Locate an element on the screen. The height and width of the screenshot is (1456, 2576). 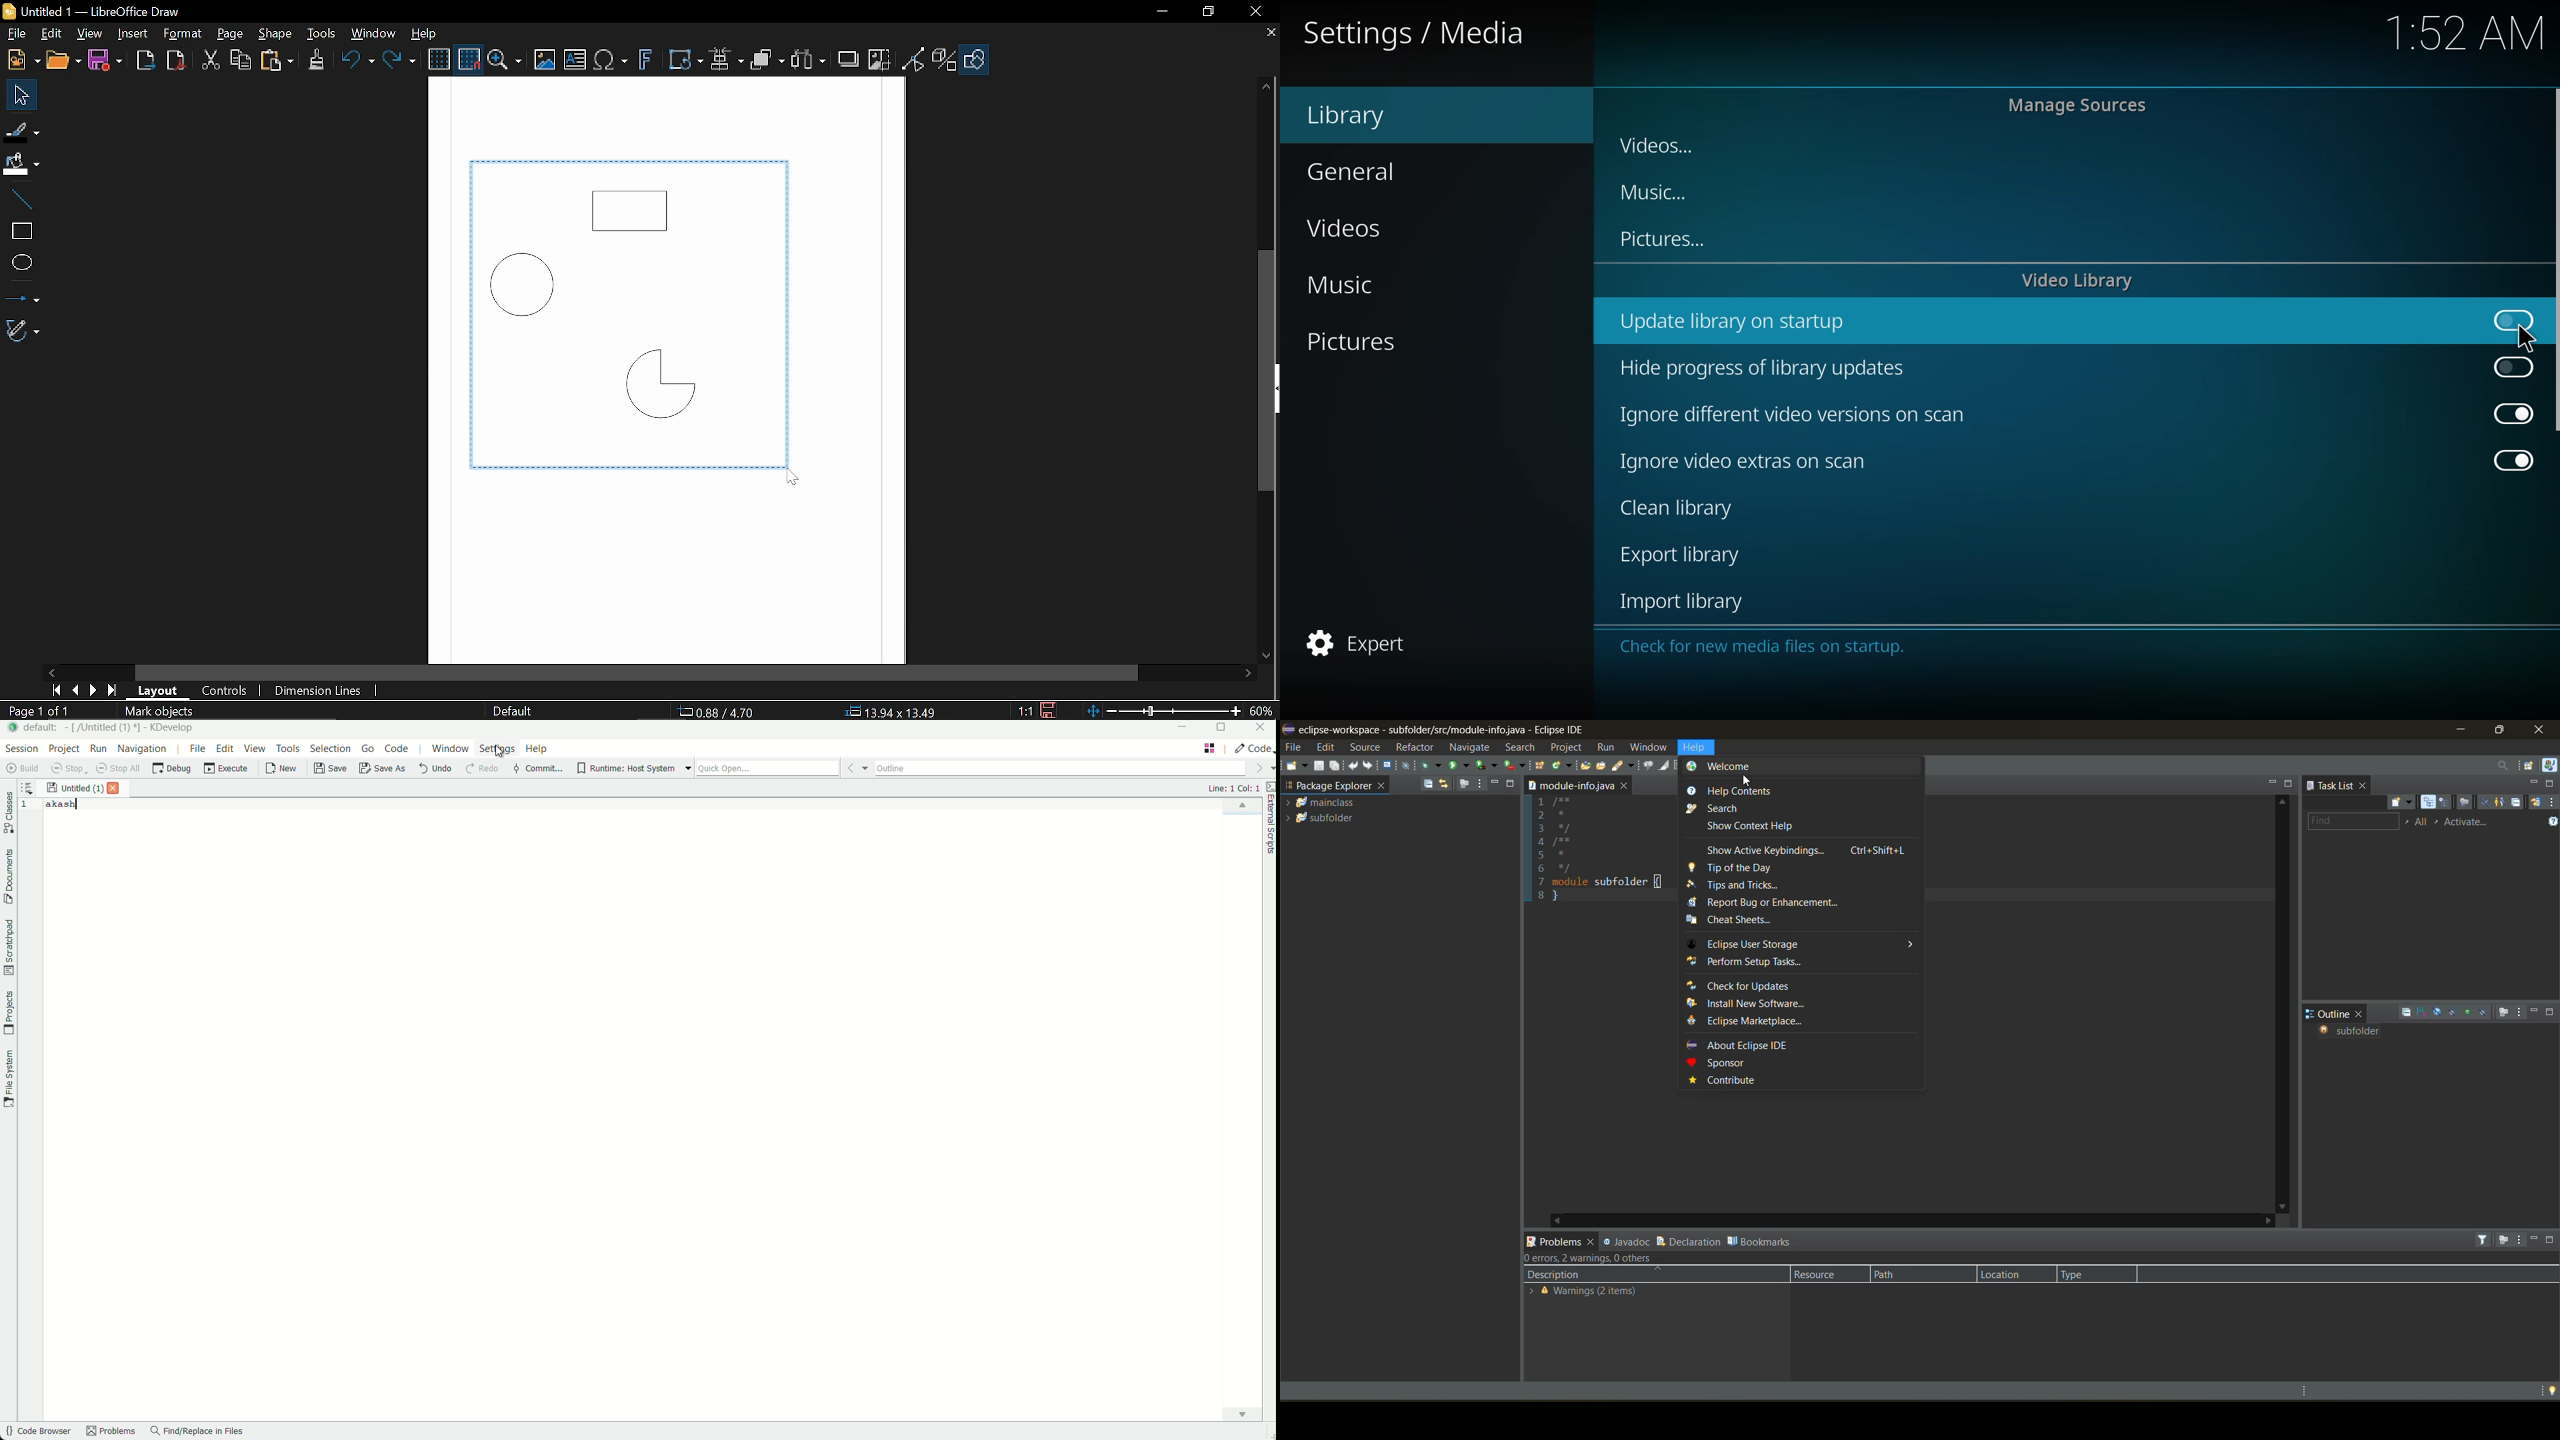
path is located at coordinates (1891, 1276).